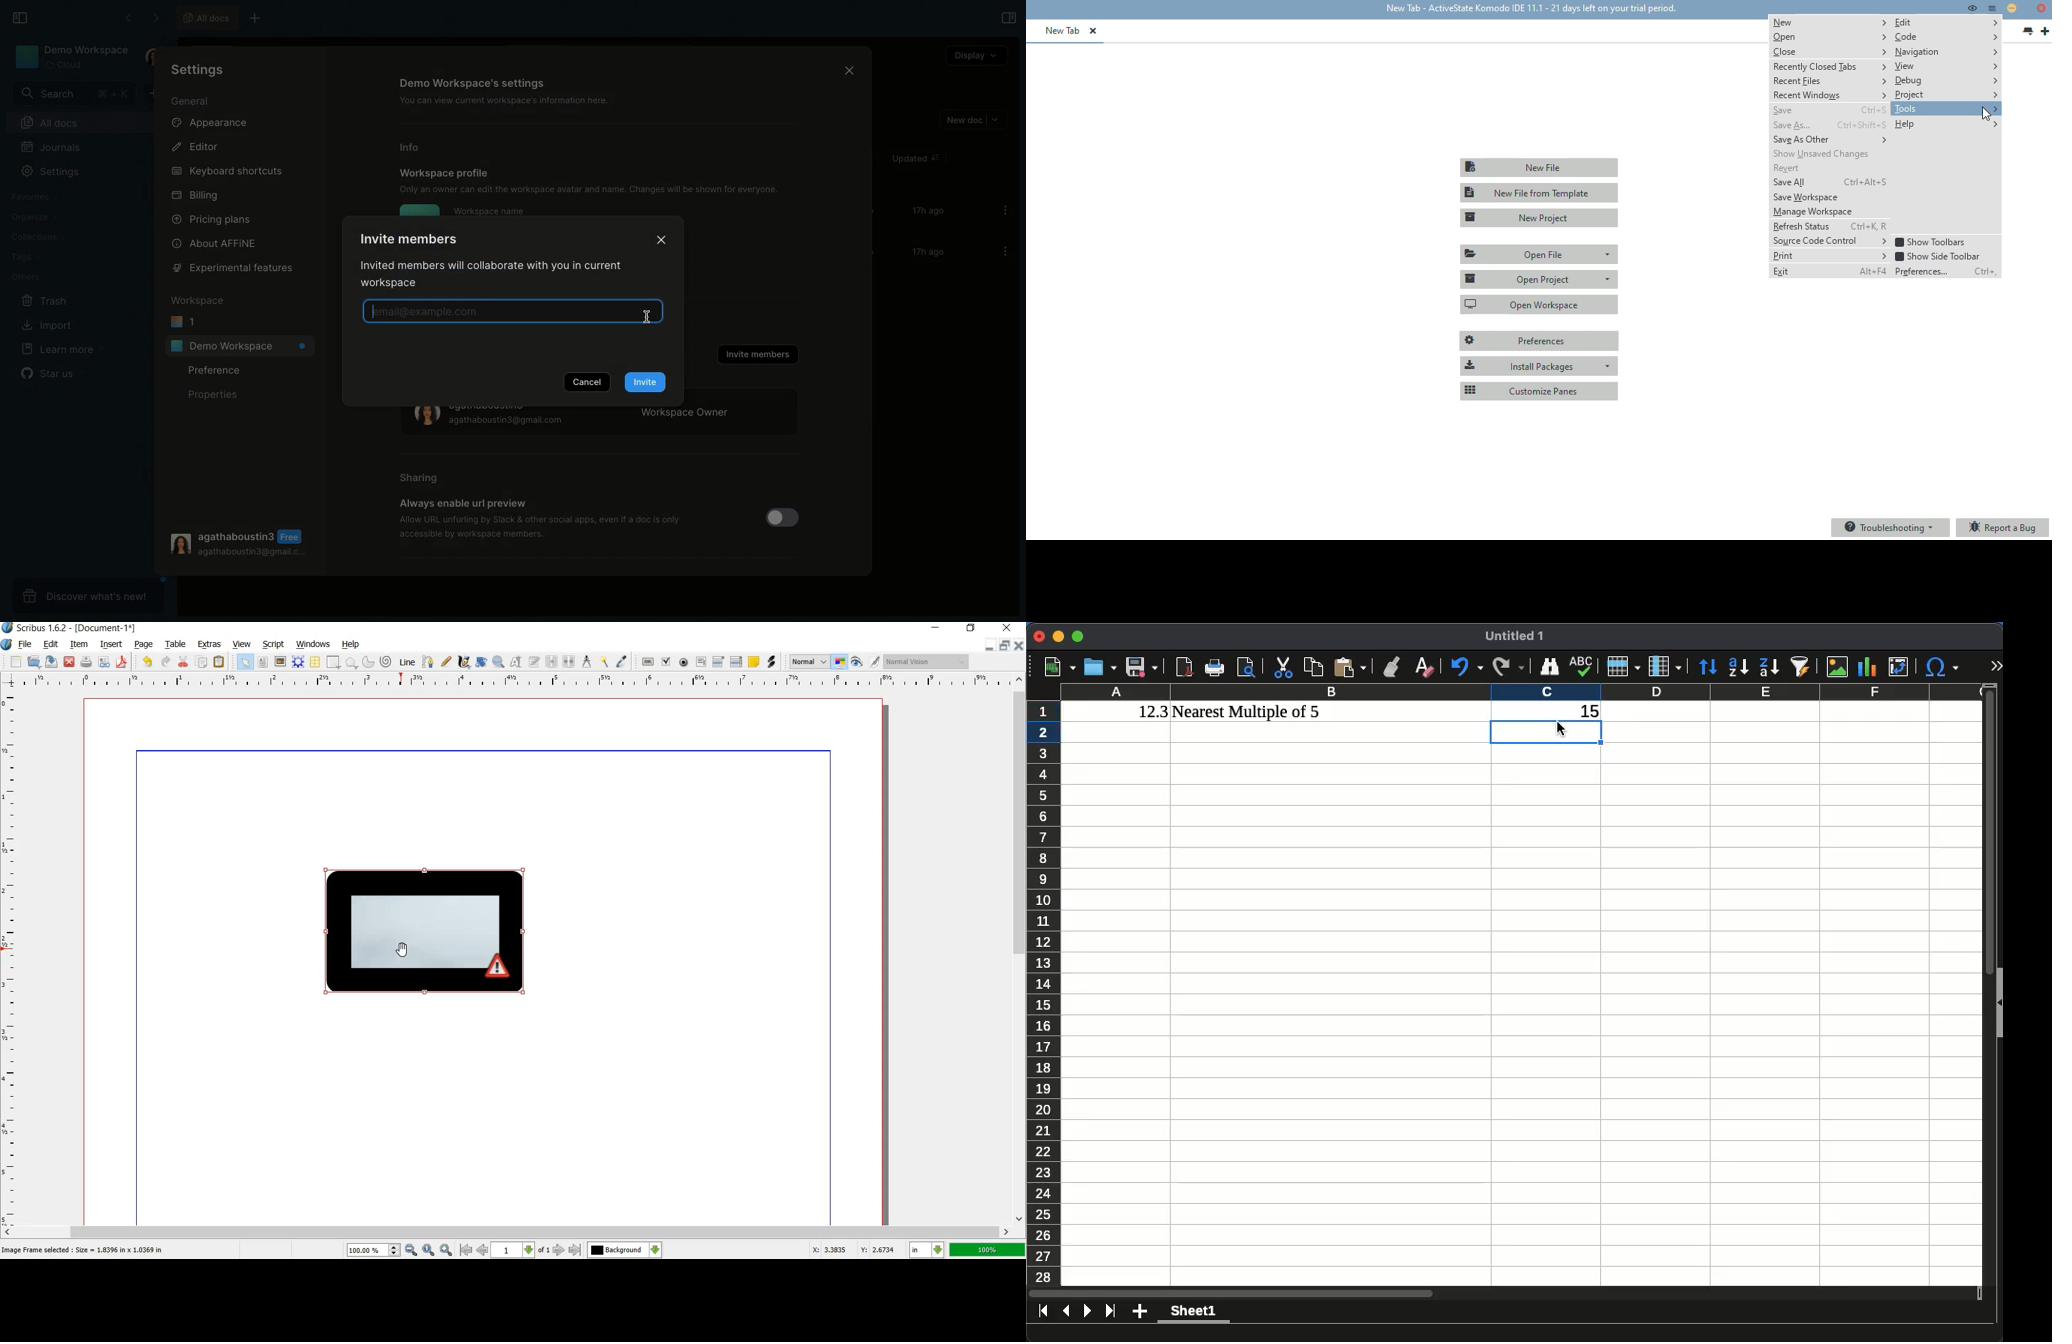 This screenshot has height=1344, width=2072. I want to click on pdf push button, so click(644, 662).